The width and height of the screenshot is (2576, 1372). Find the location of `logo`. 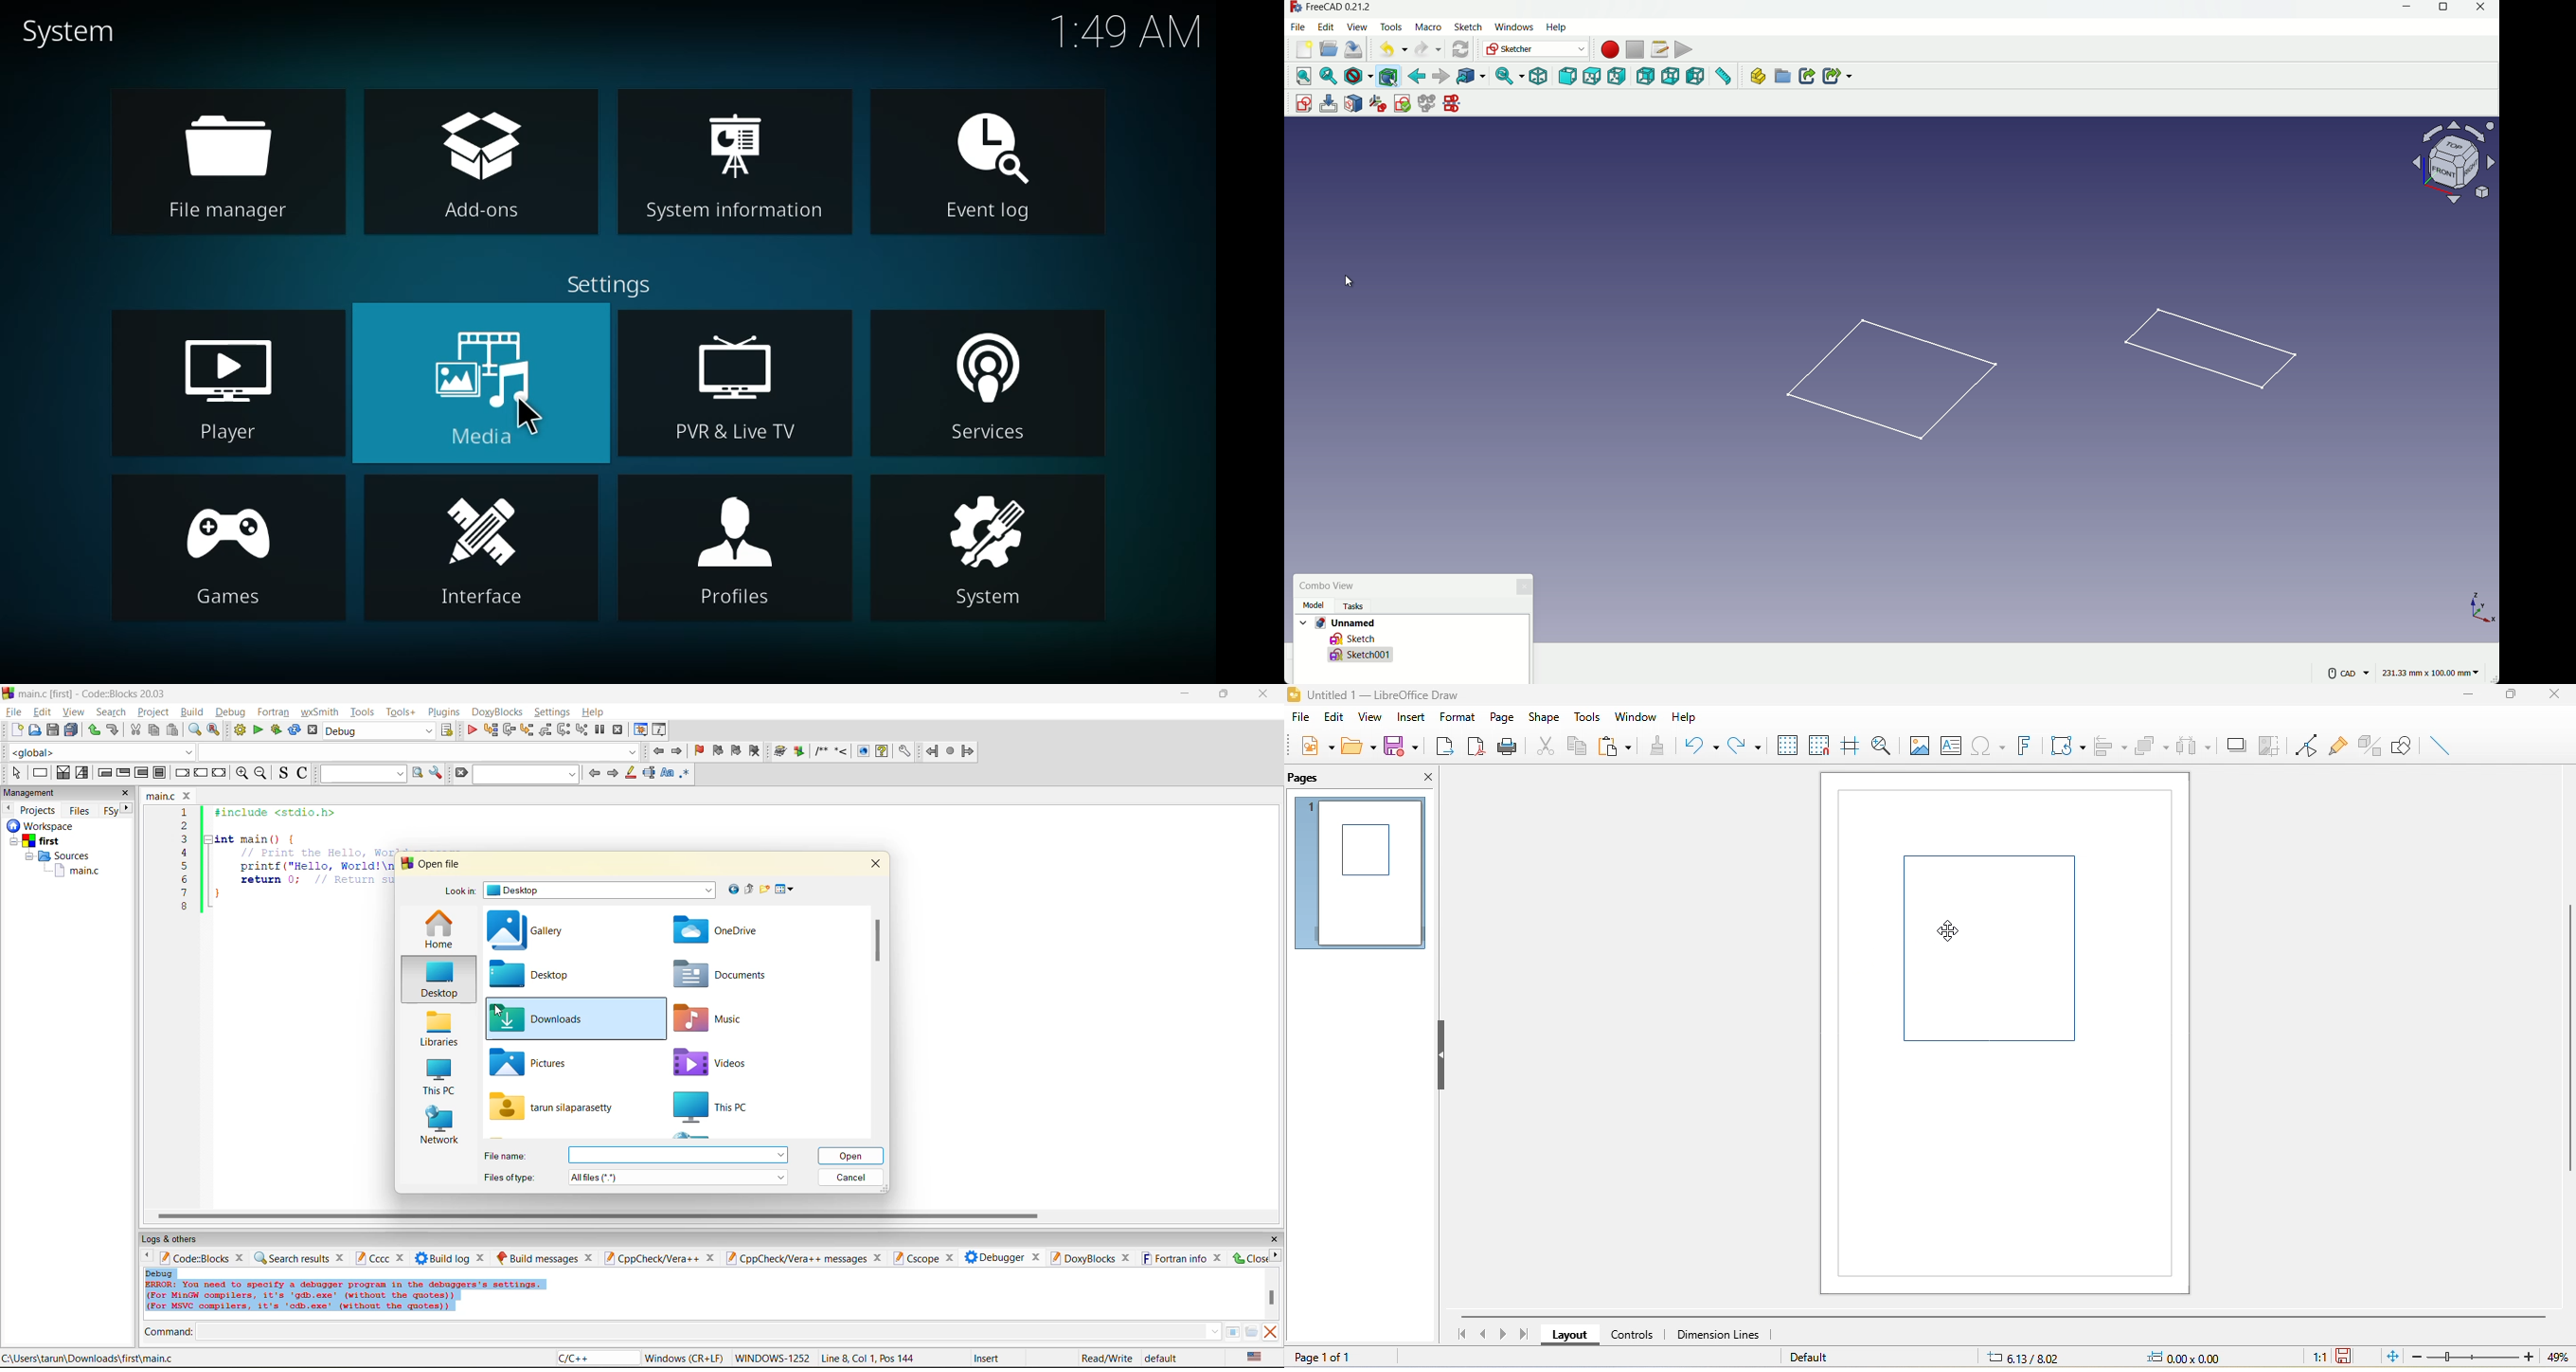

logo is located at coordinates (8, 692).